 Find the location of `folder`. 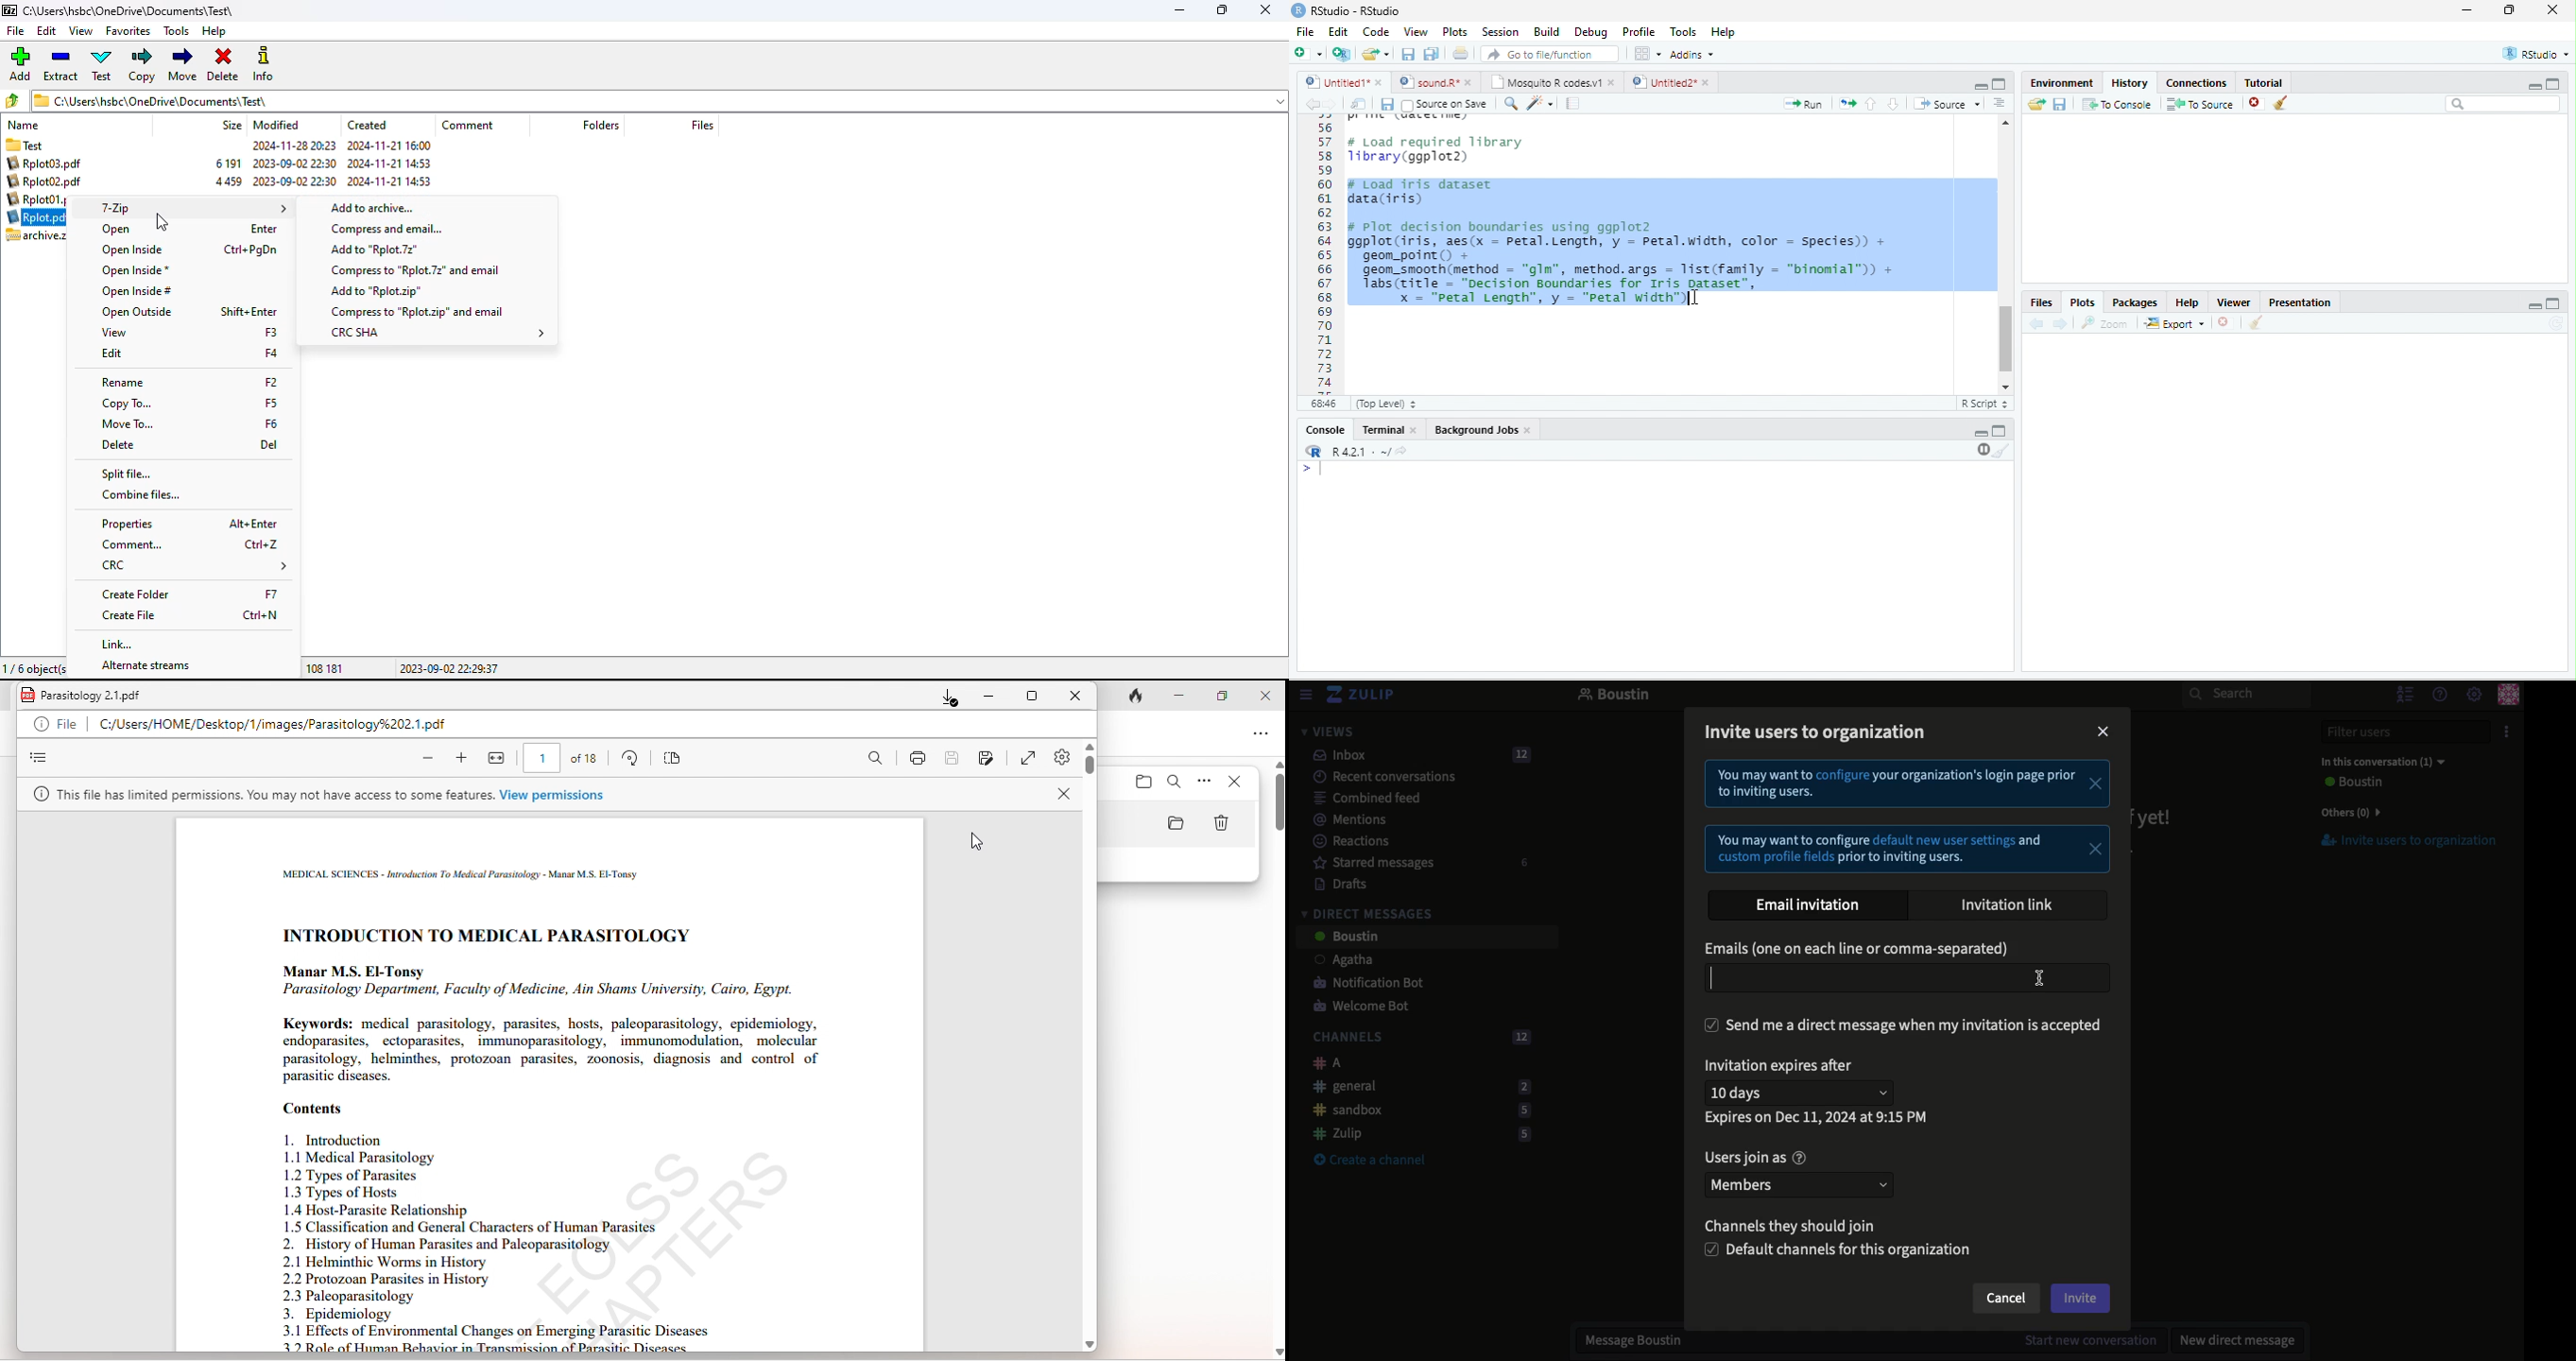

folder is located at coordinates (38, 143).